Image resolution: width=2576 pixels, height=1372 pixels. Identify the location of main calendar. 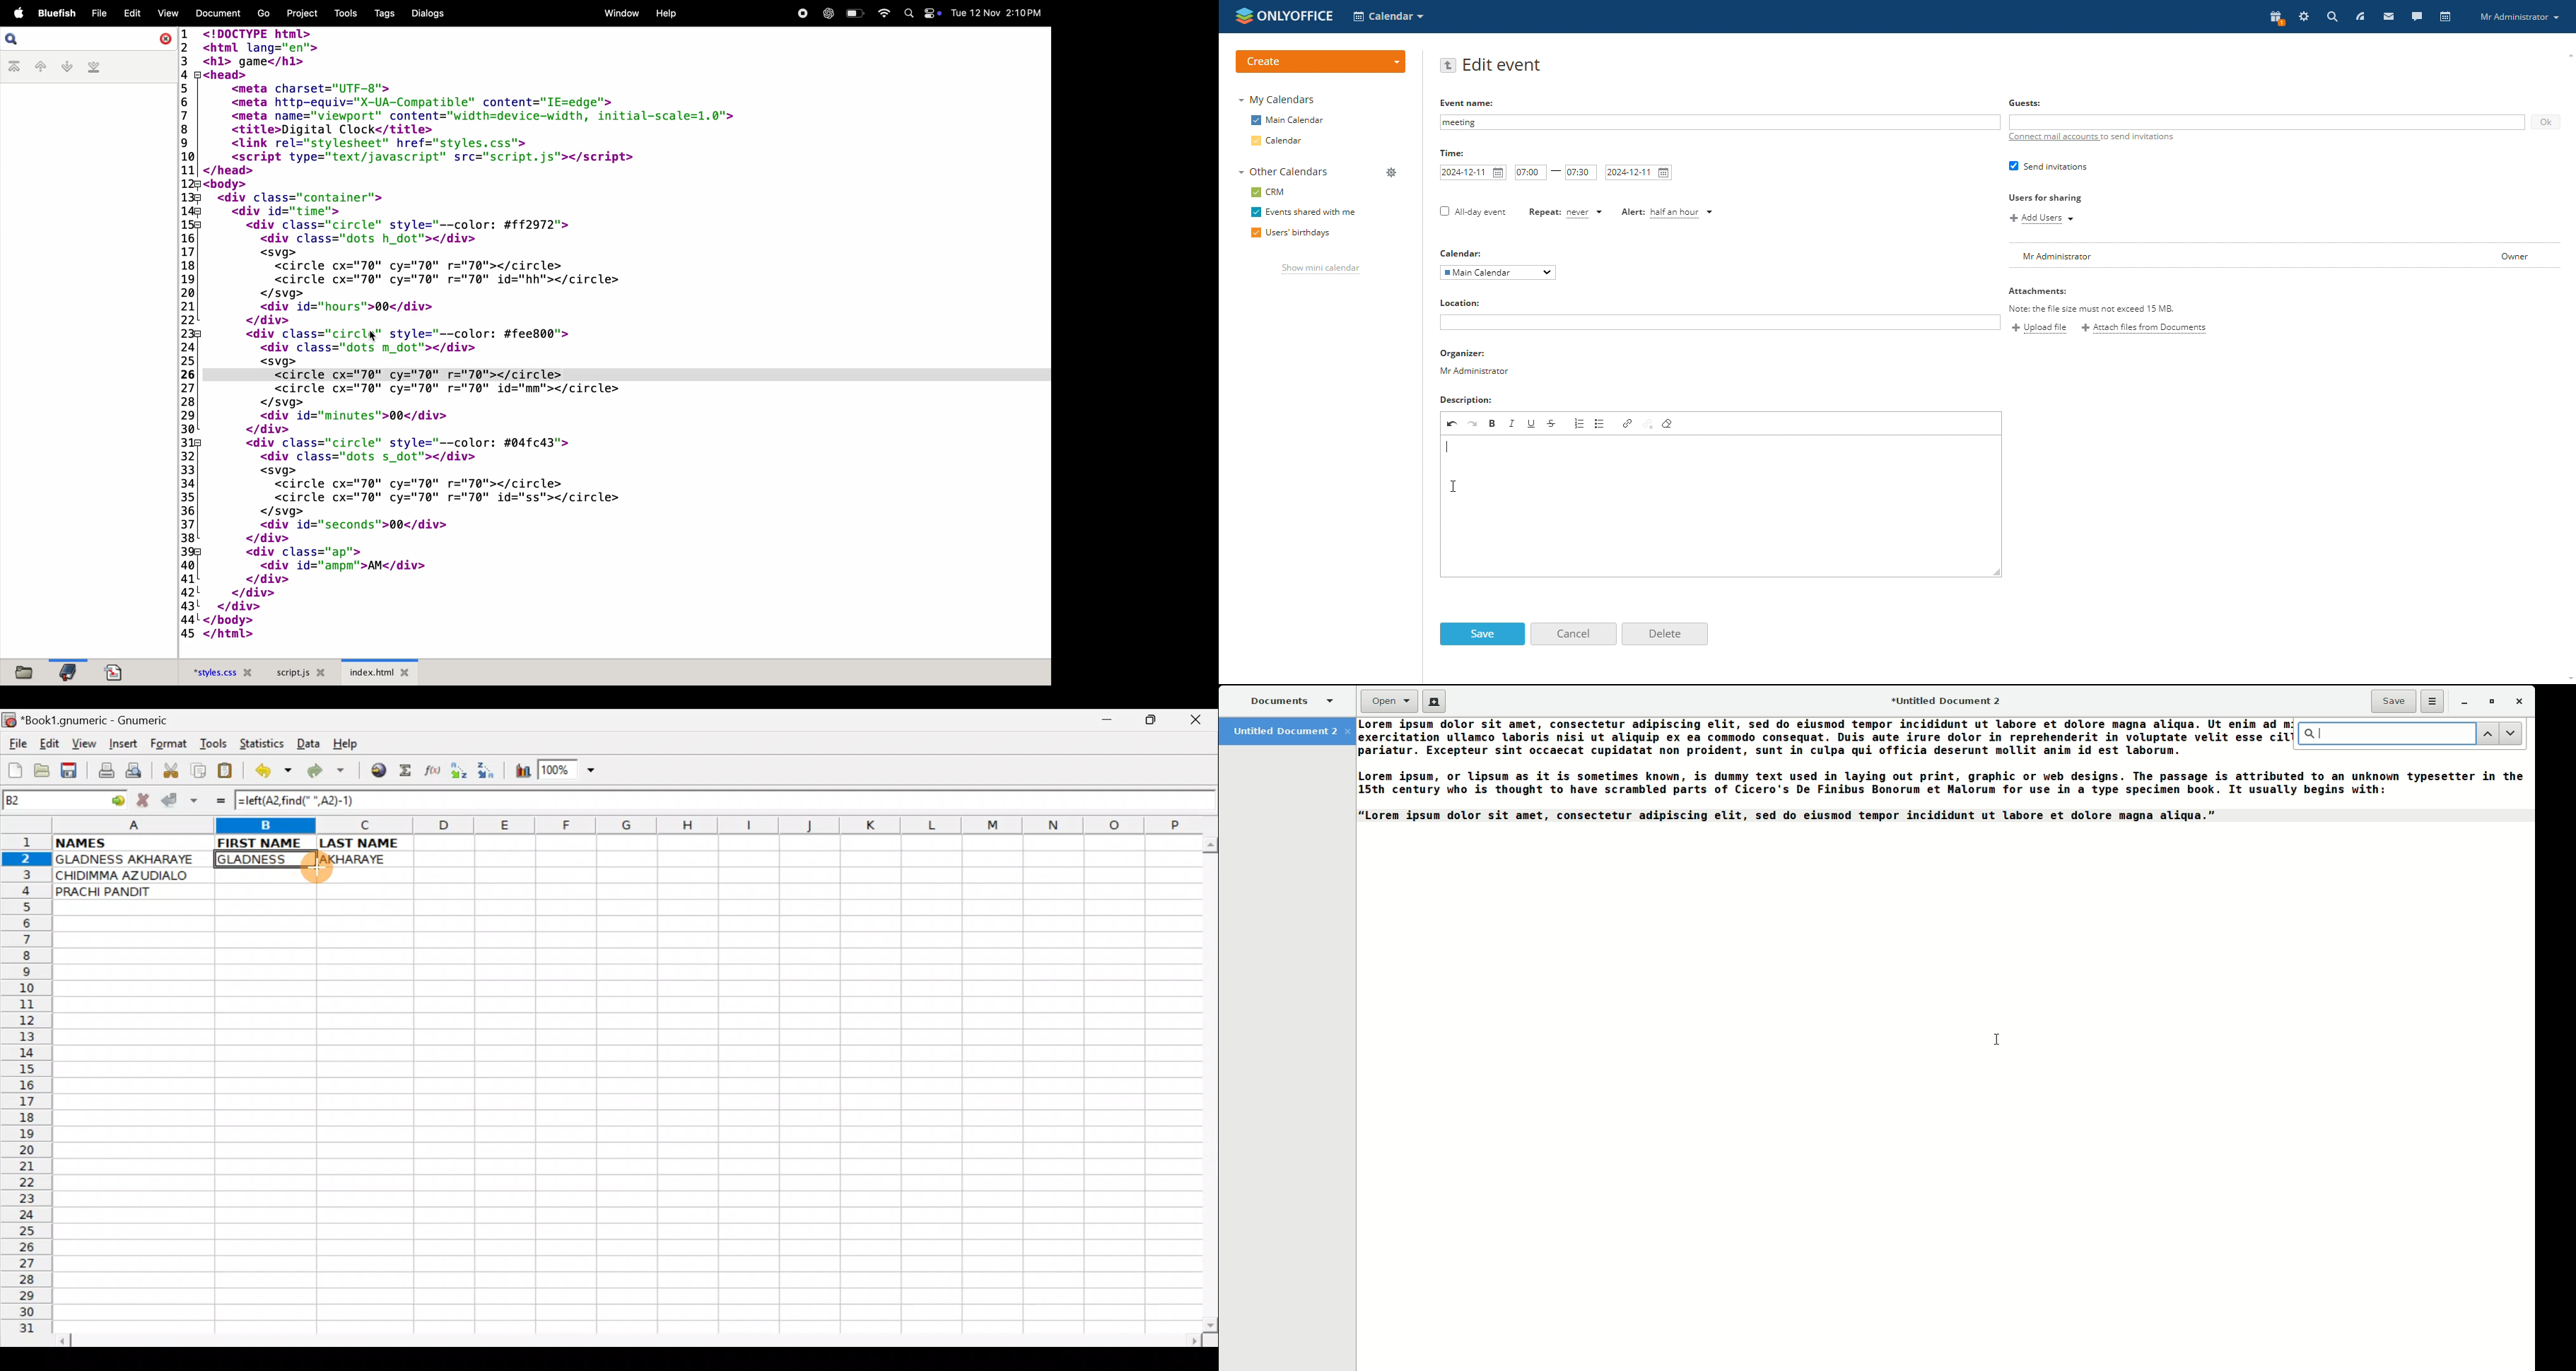
(1288, 119).